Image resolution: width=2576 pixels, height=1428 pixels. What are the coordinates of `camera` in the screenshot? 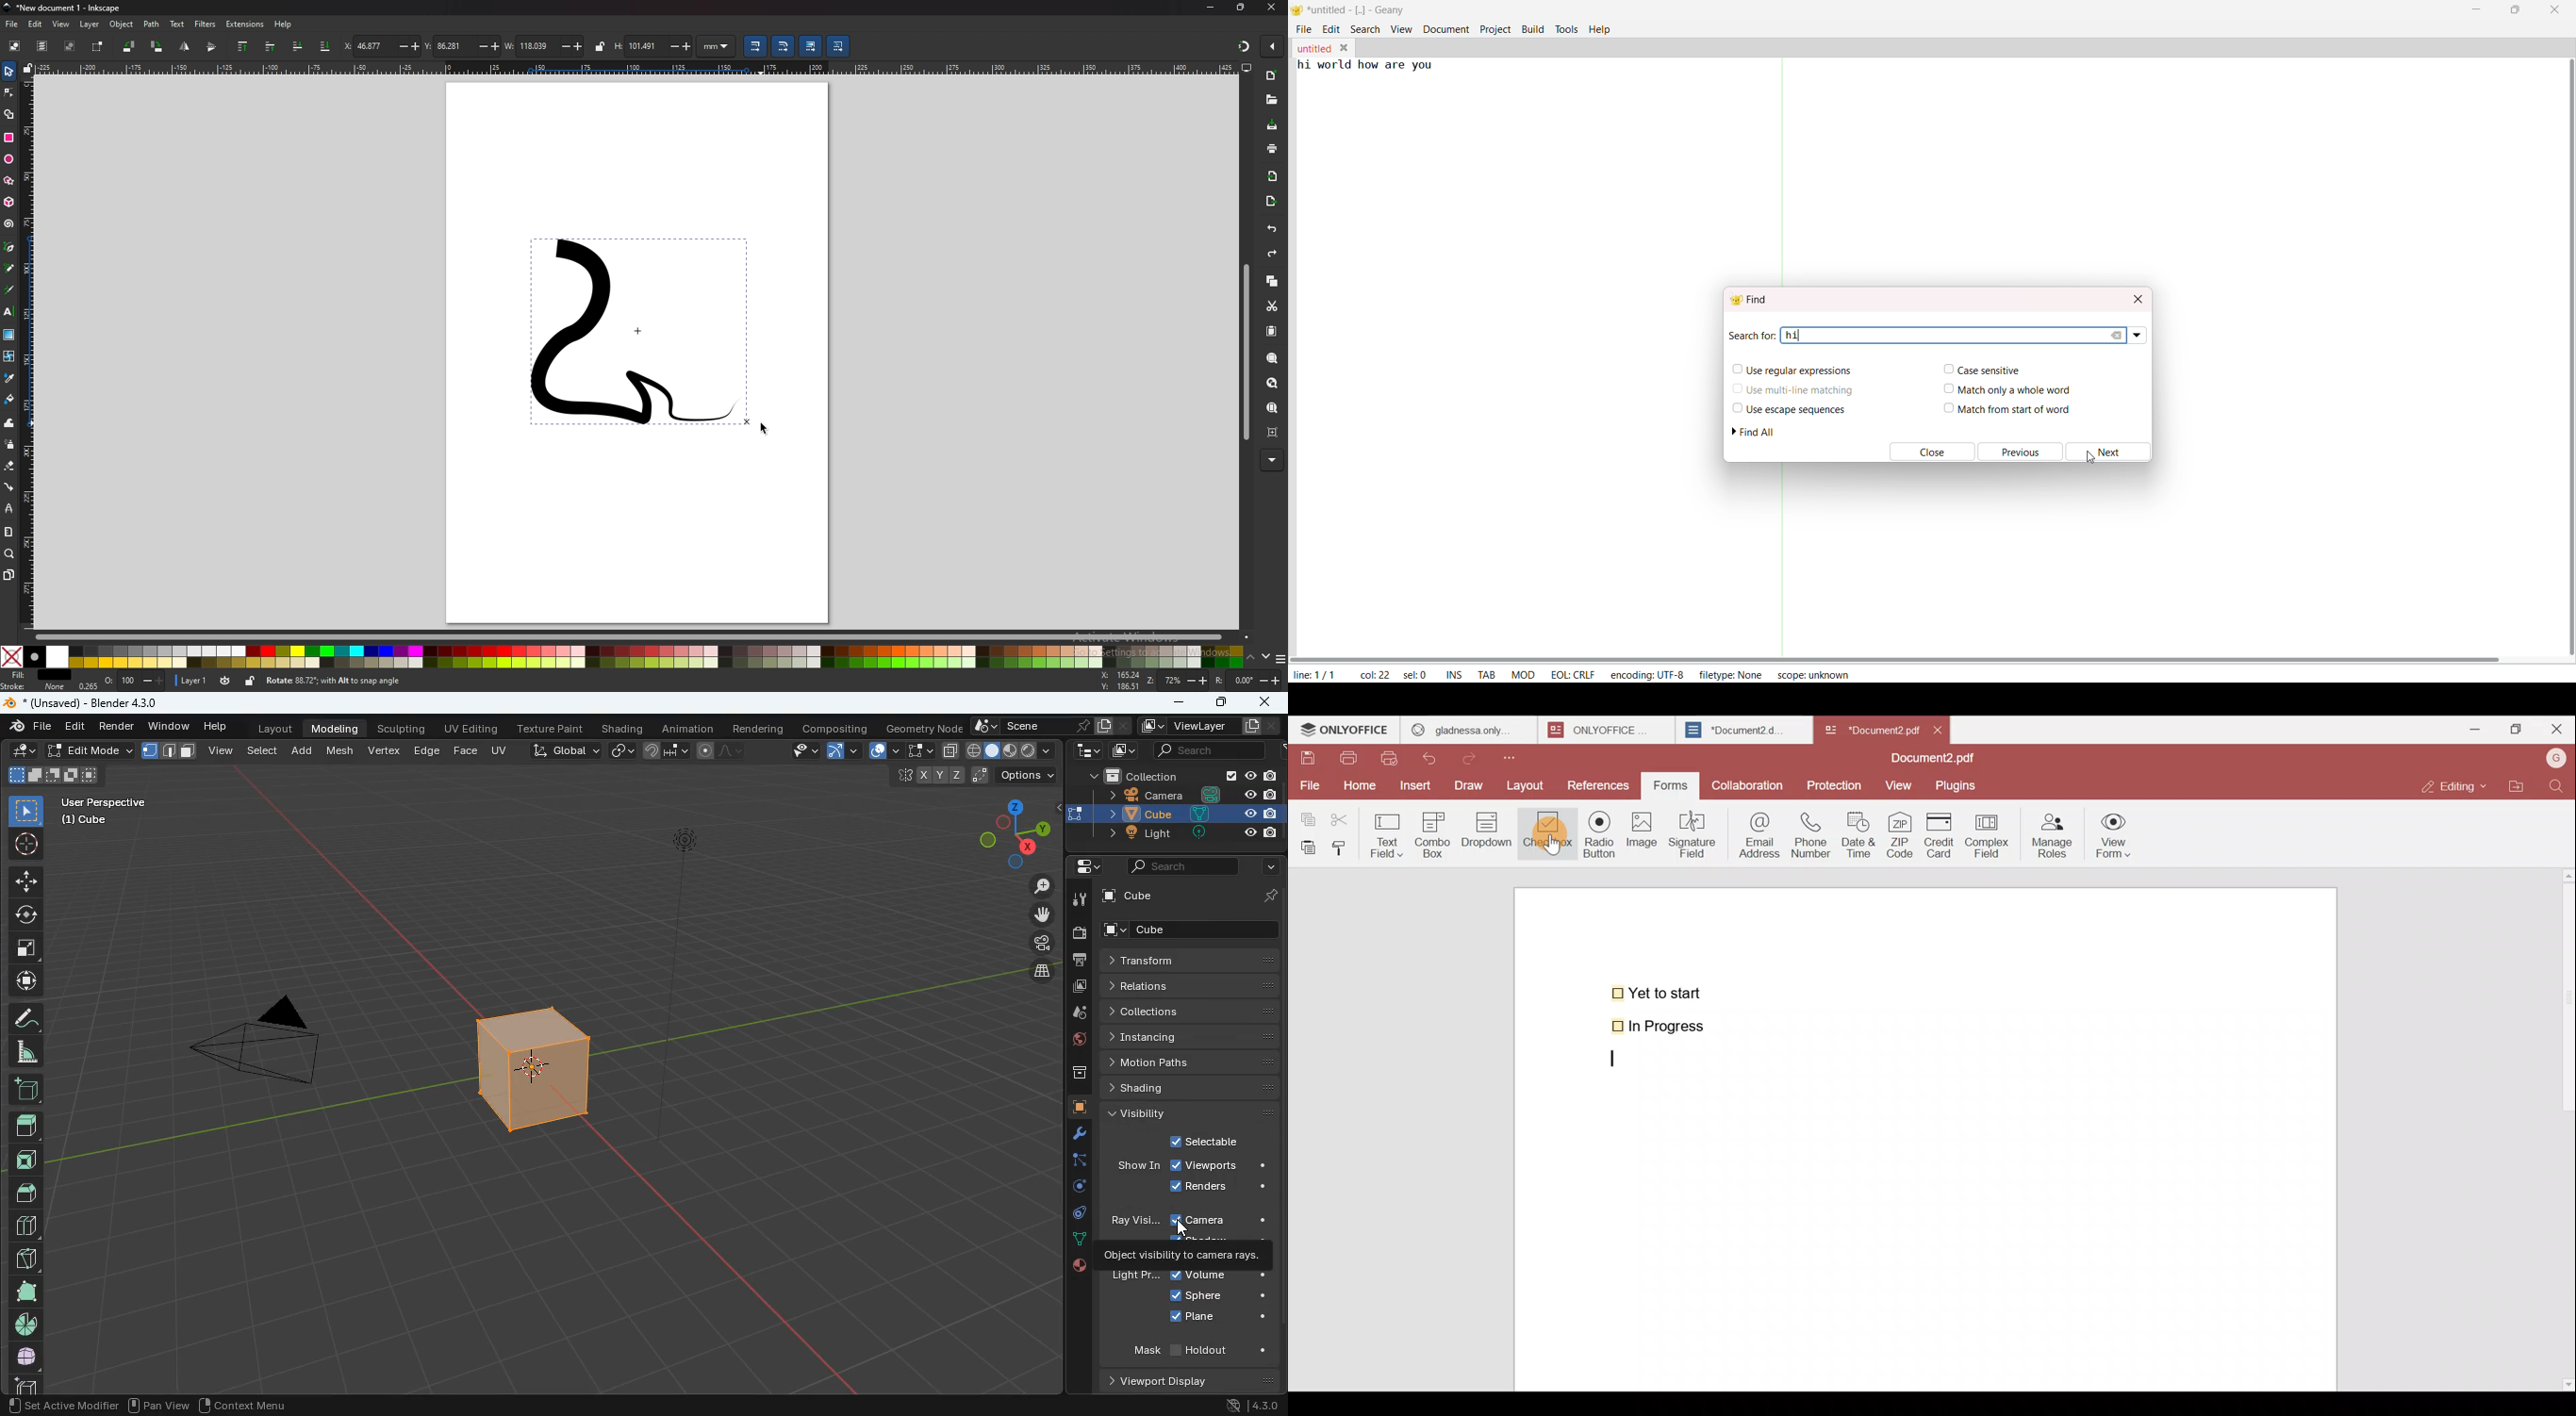 It's located at (1220, 1216).